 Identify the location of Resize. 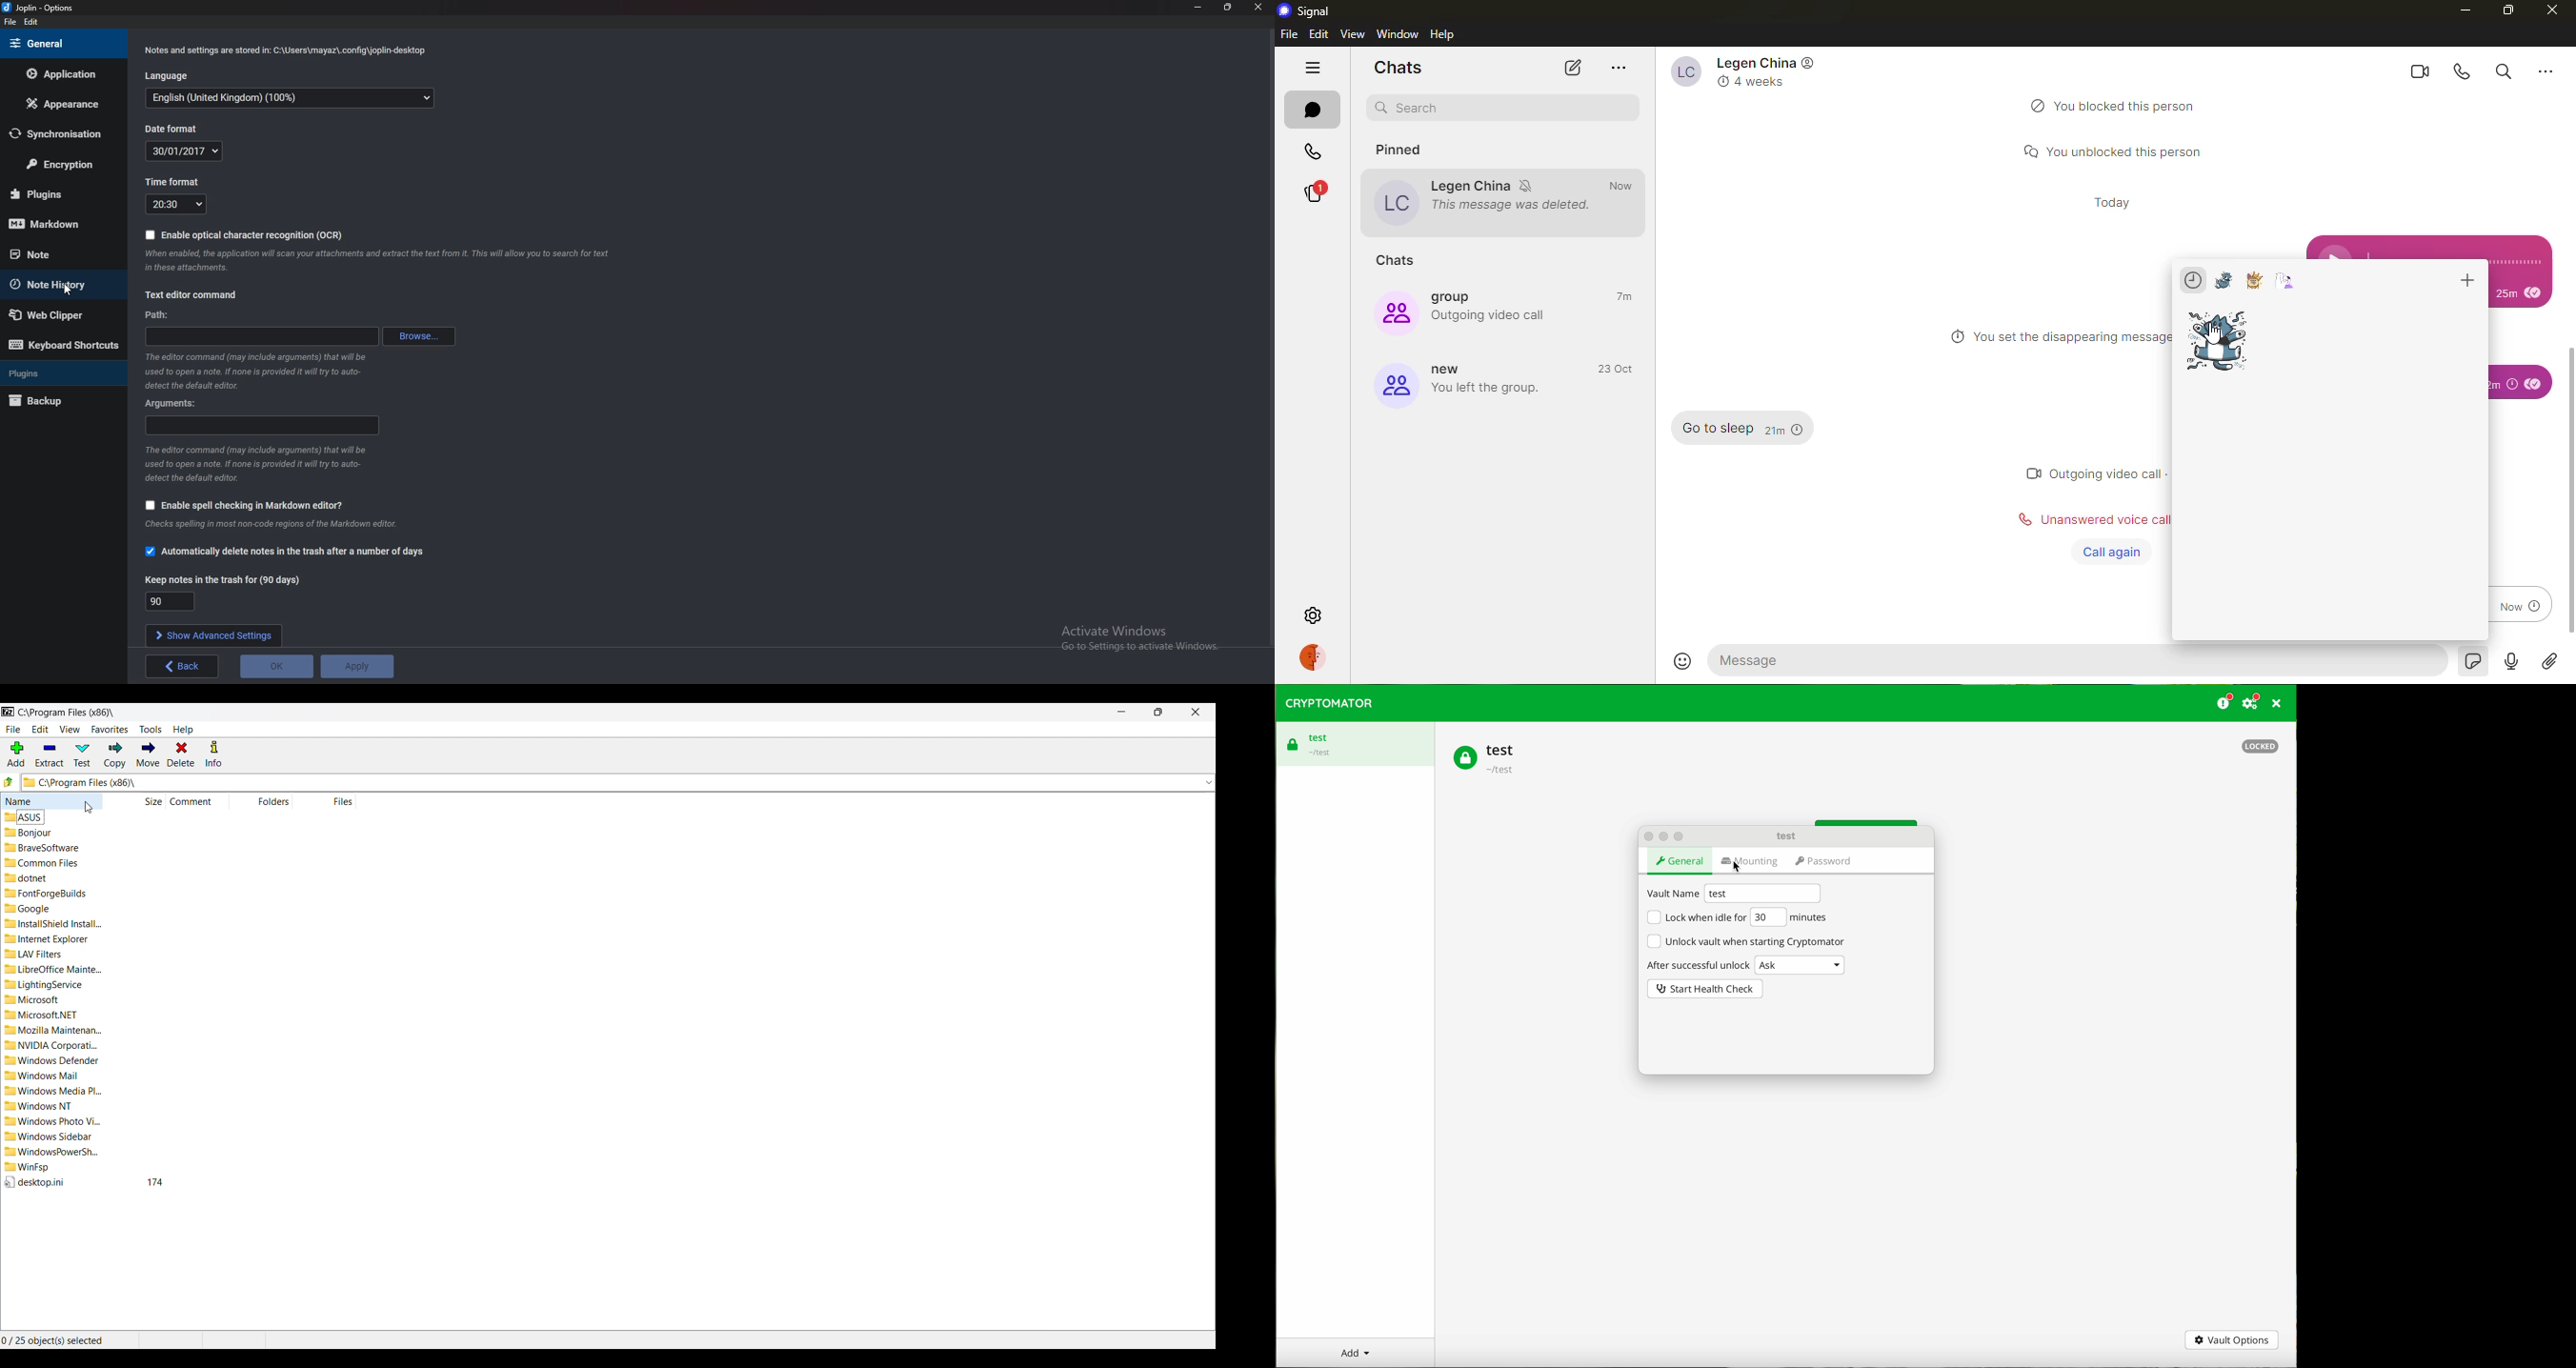
(1230, 8).